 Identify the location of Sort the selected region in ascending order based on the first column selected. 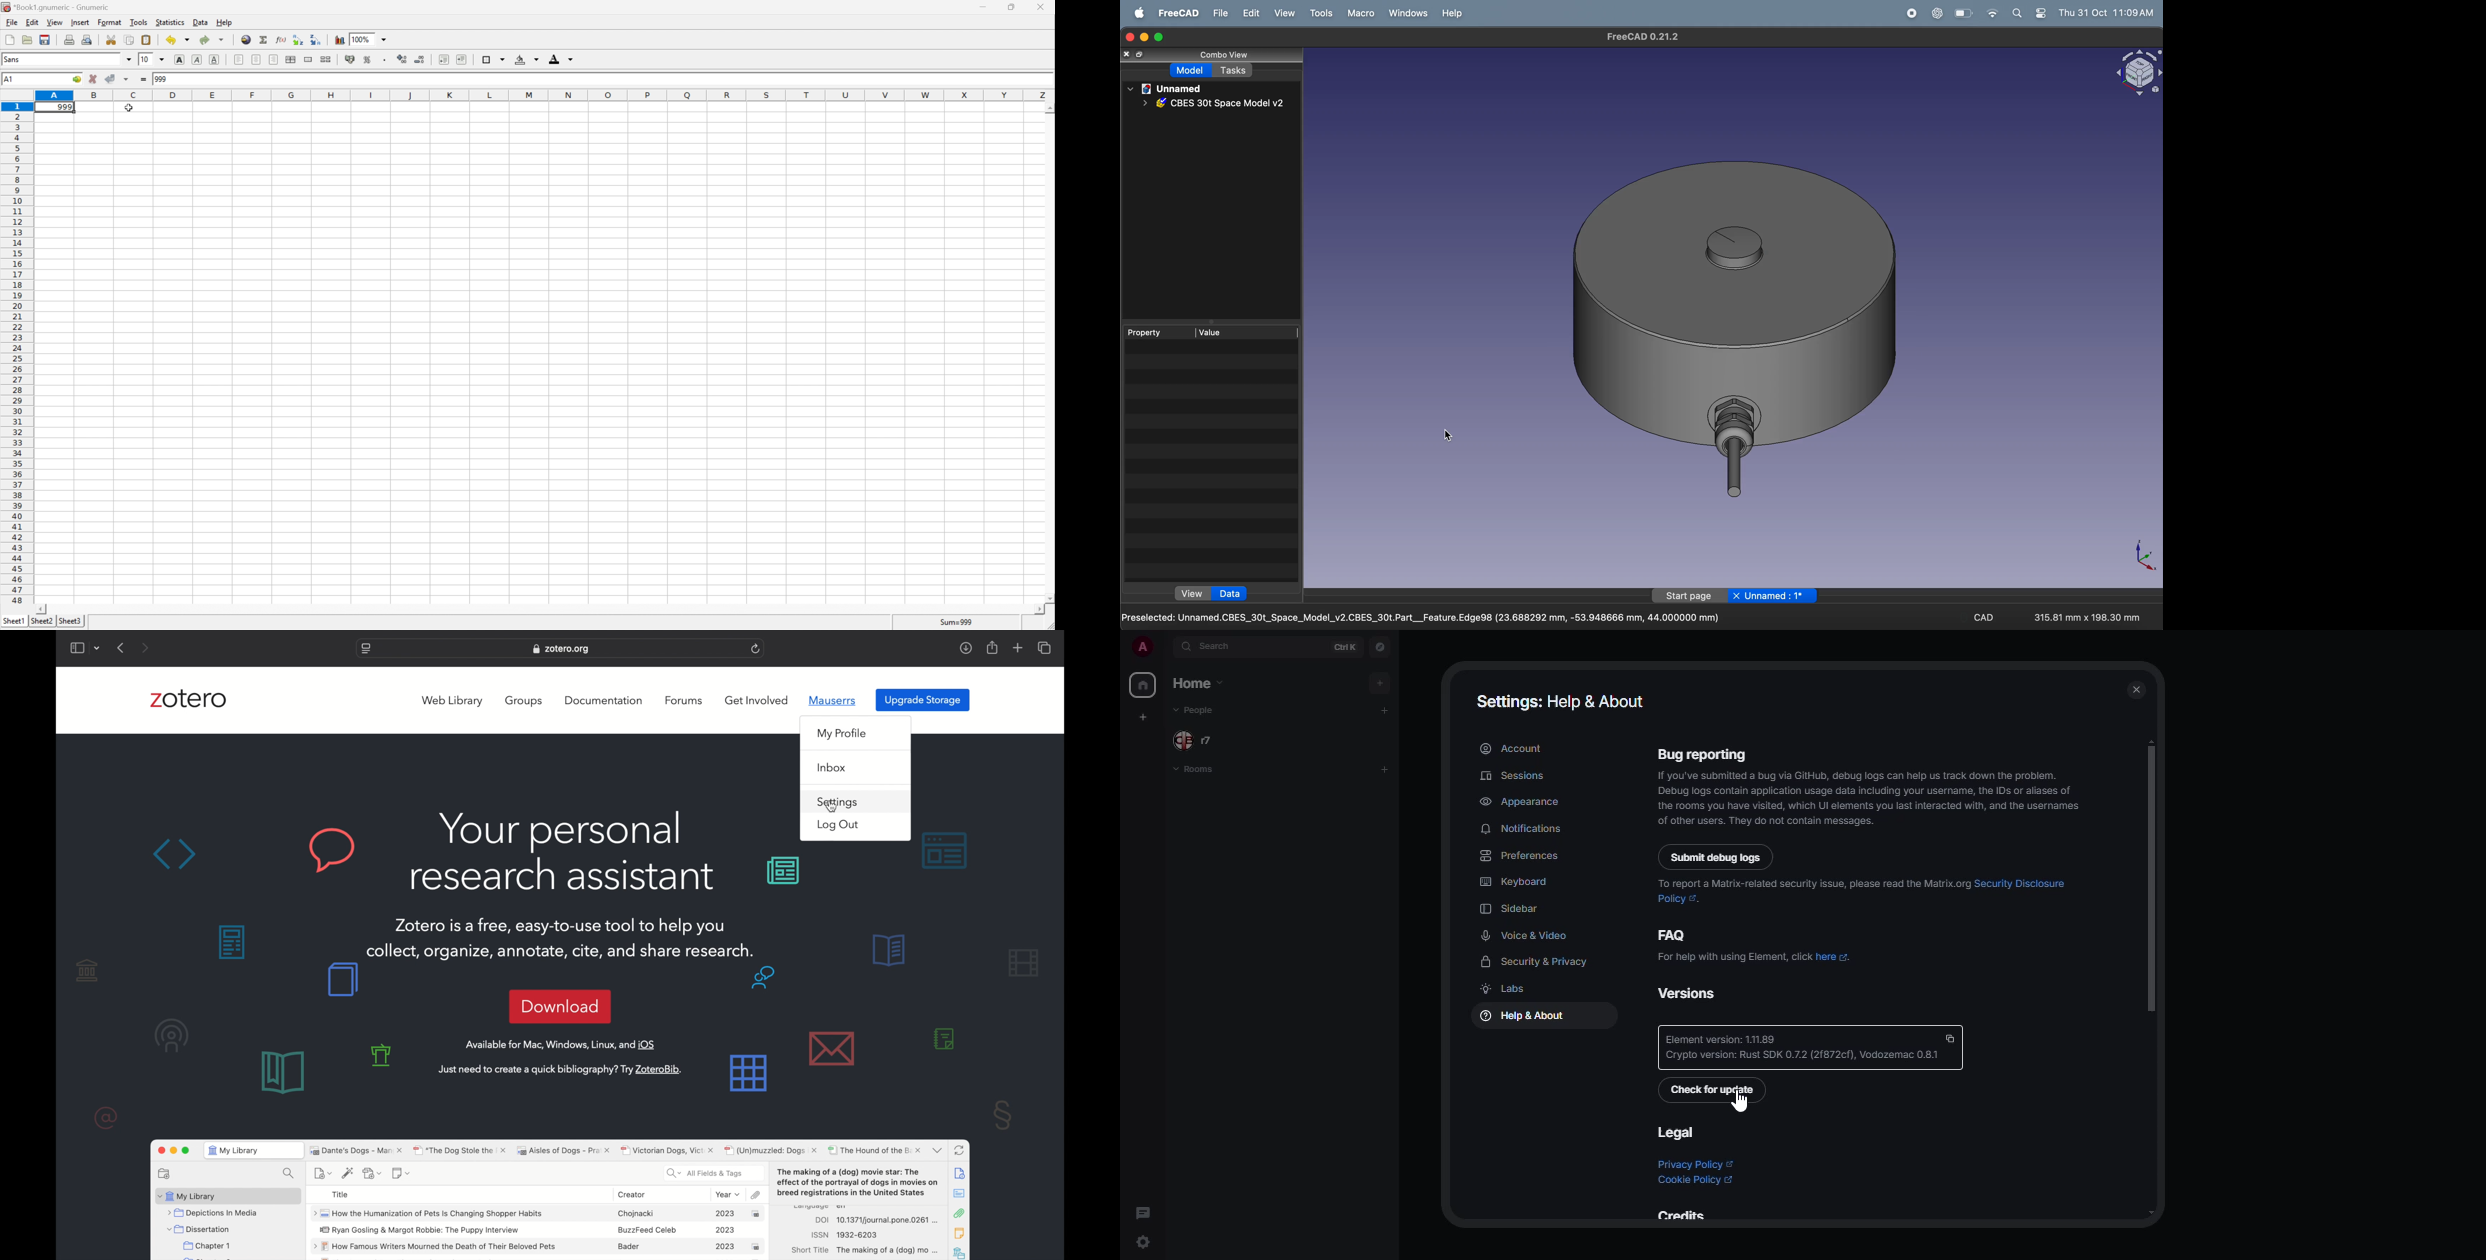
(298, 39).